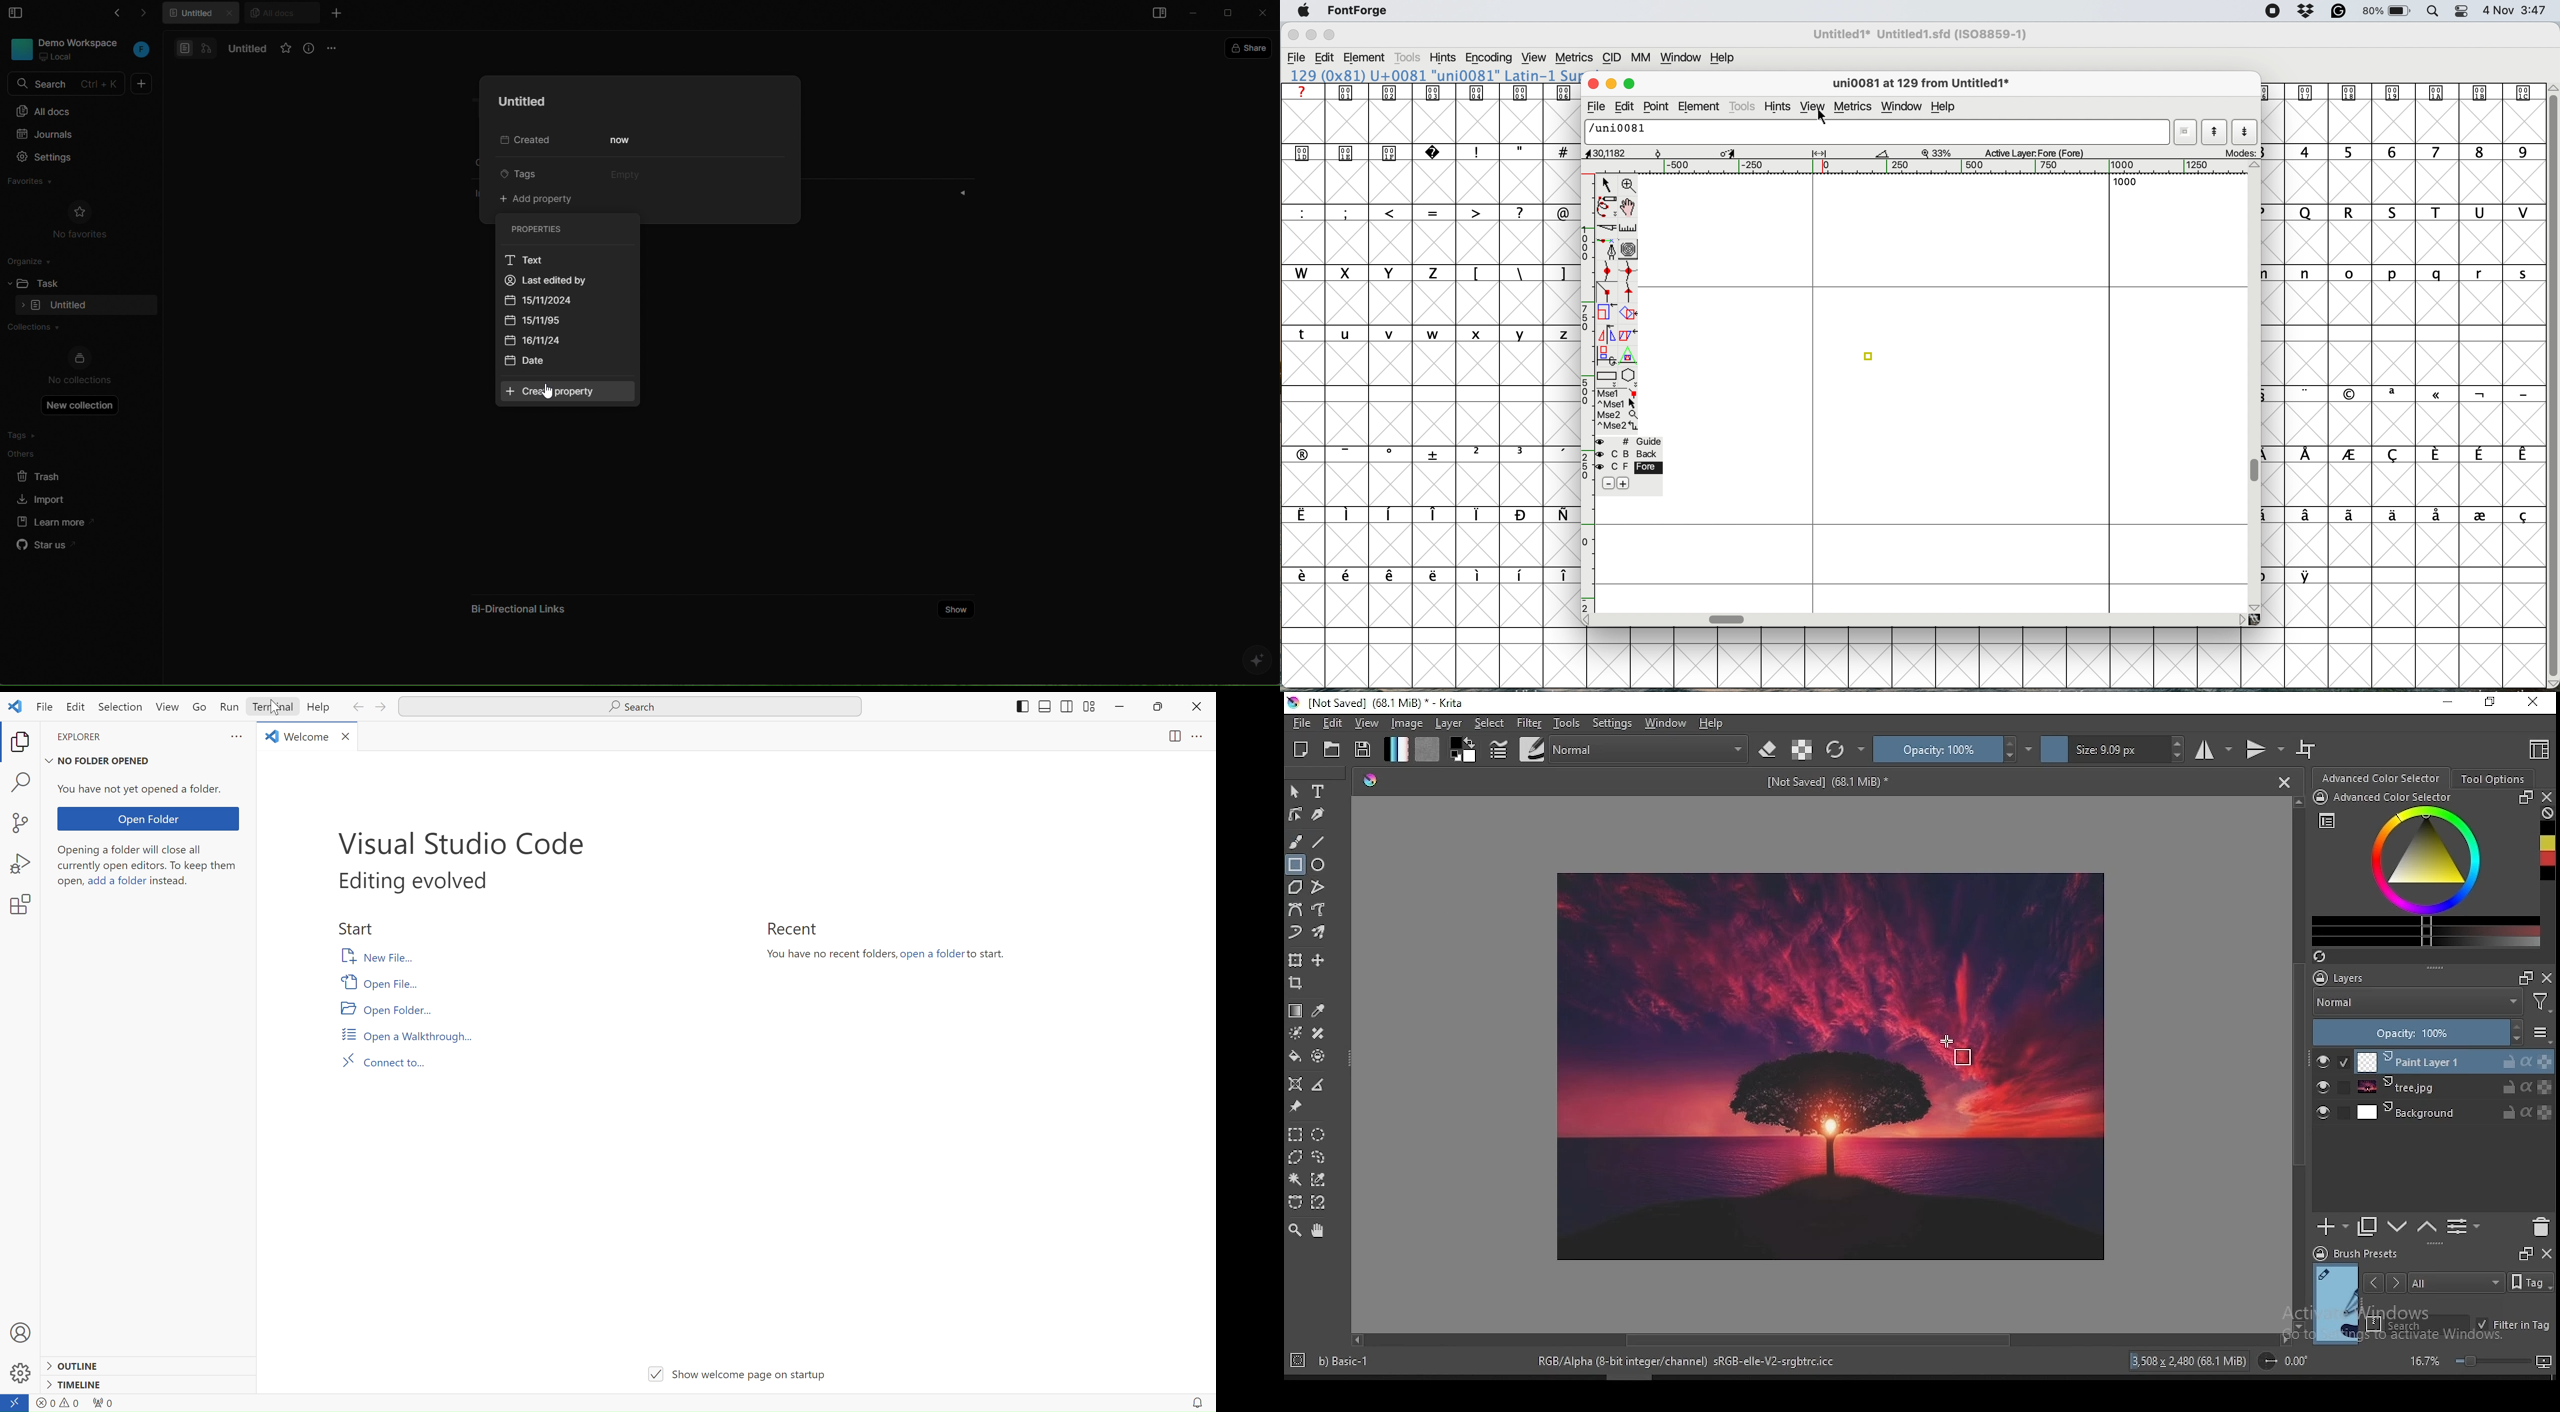 Image resolution: width=2576 pixels, height=1428 pixels. I want to click on DEMO WORKSPACE, so click(82, 42).